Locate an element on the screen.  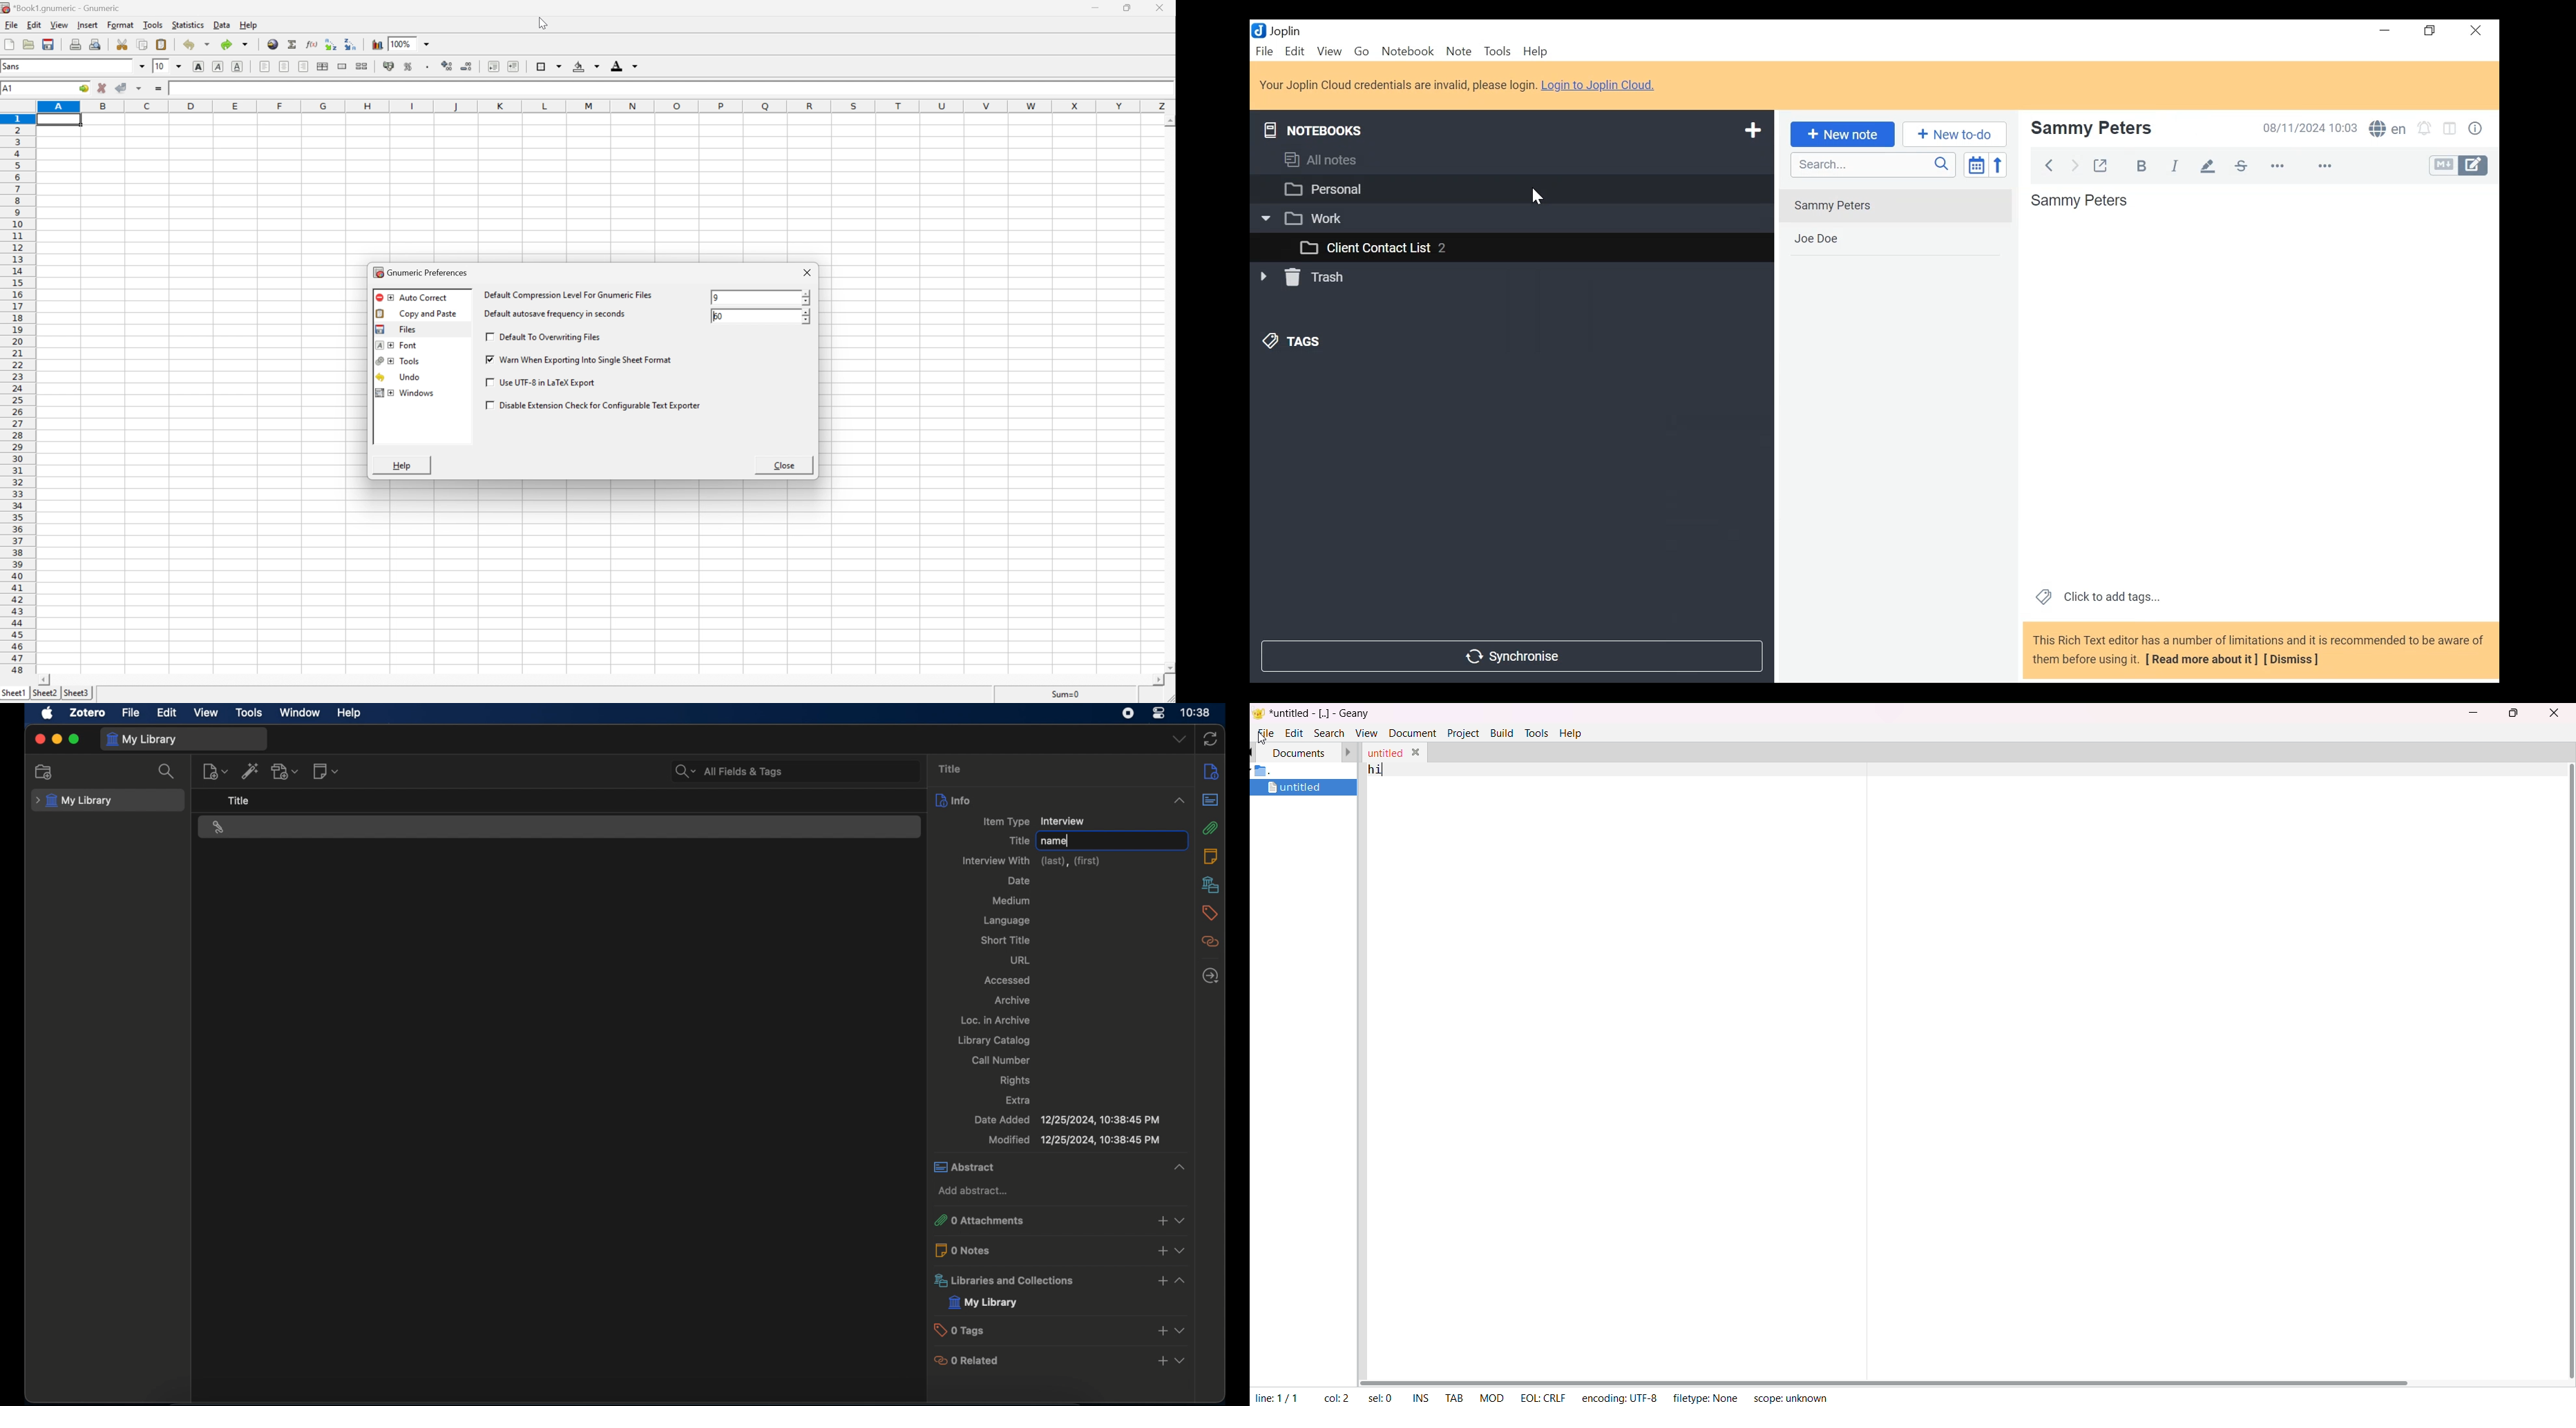
7) Personal is located at coordinates (1326, 189).